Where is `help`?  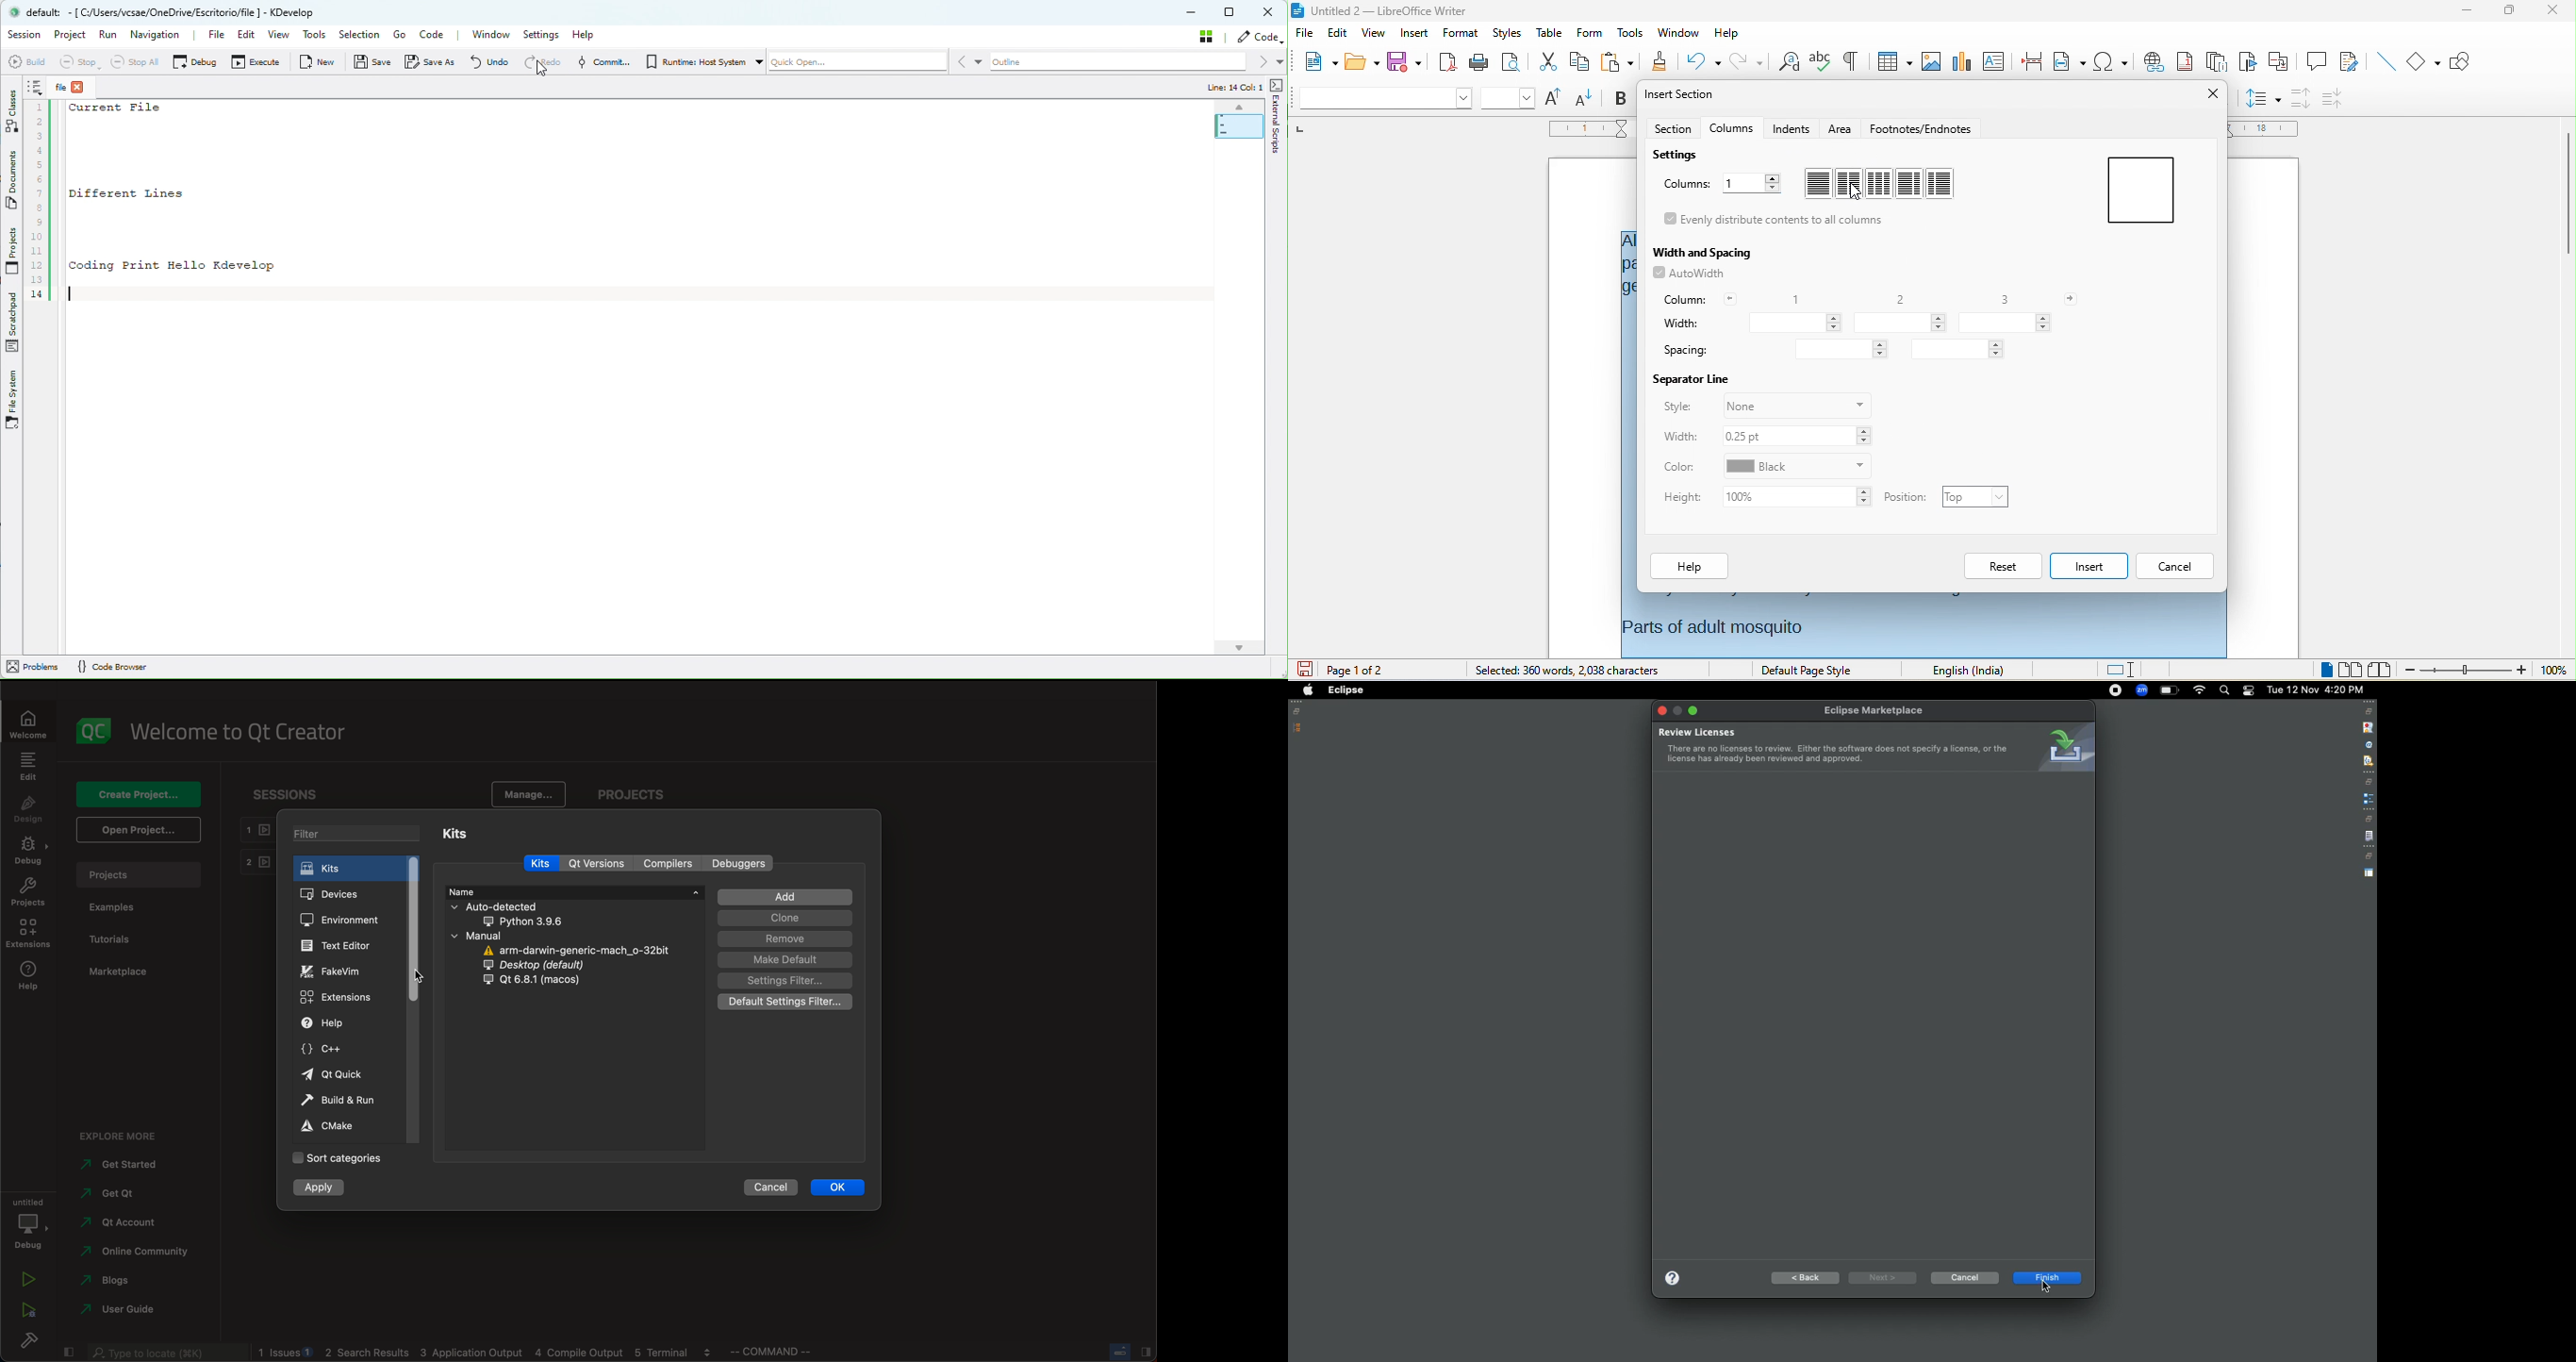 help is located at coordinates (1691, 567).